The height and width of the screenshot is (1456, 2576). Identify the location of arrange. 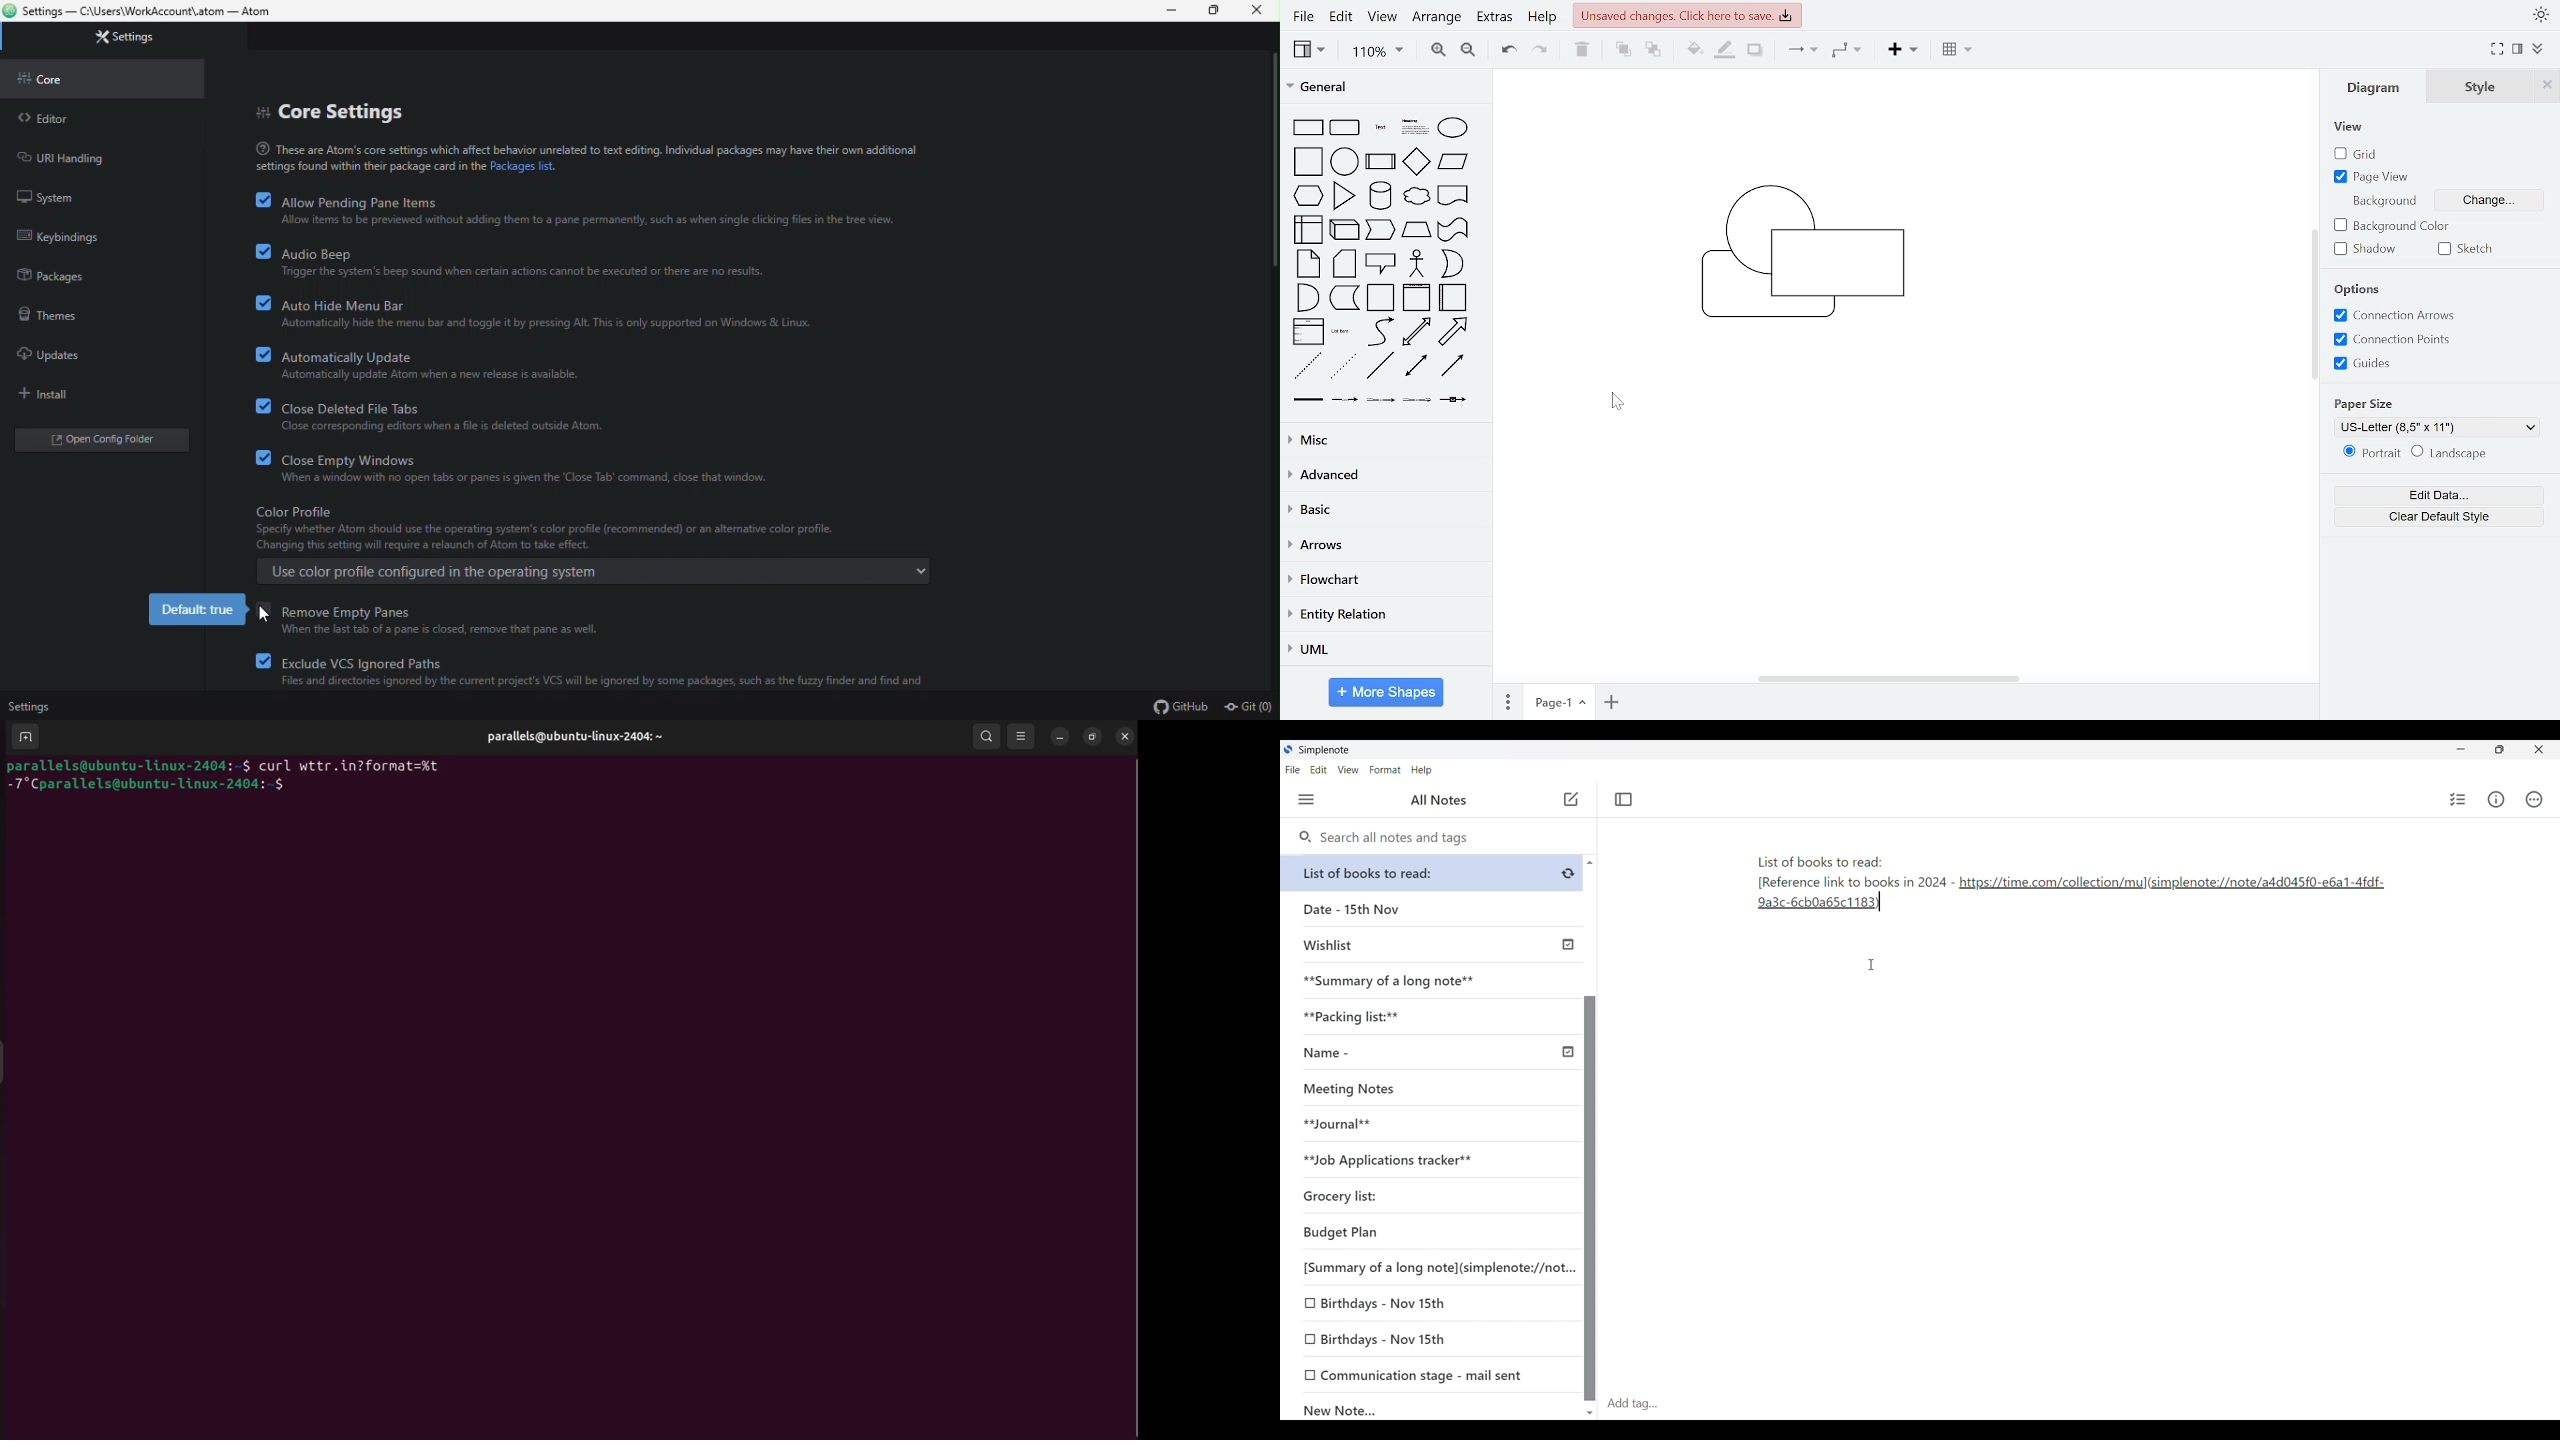
(1439, 19).